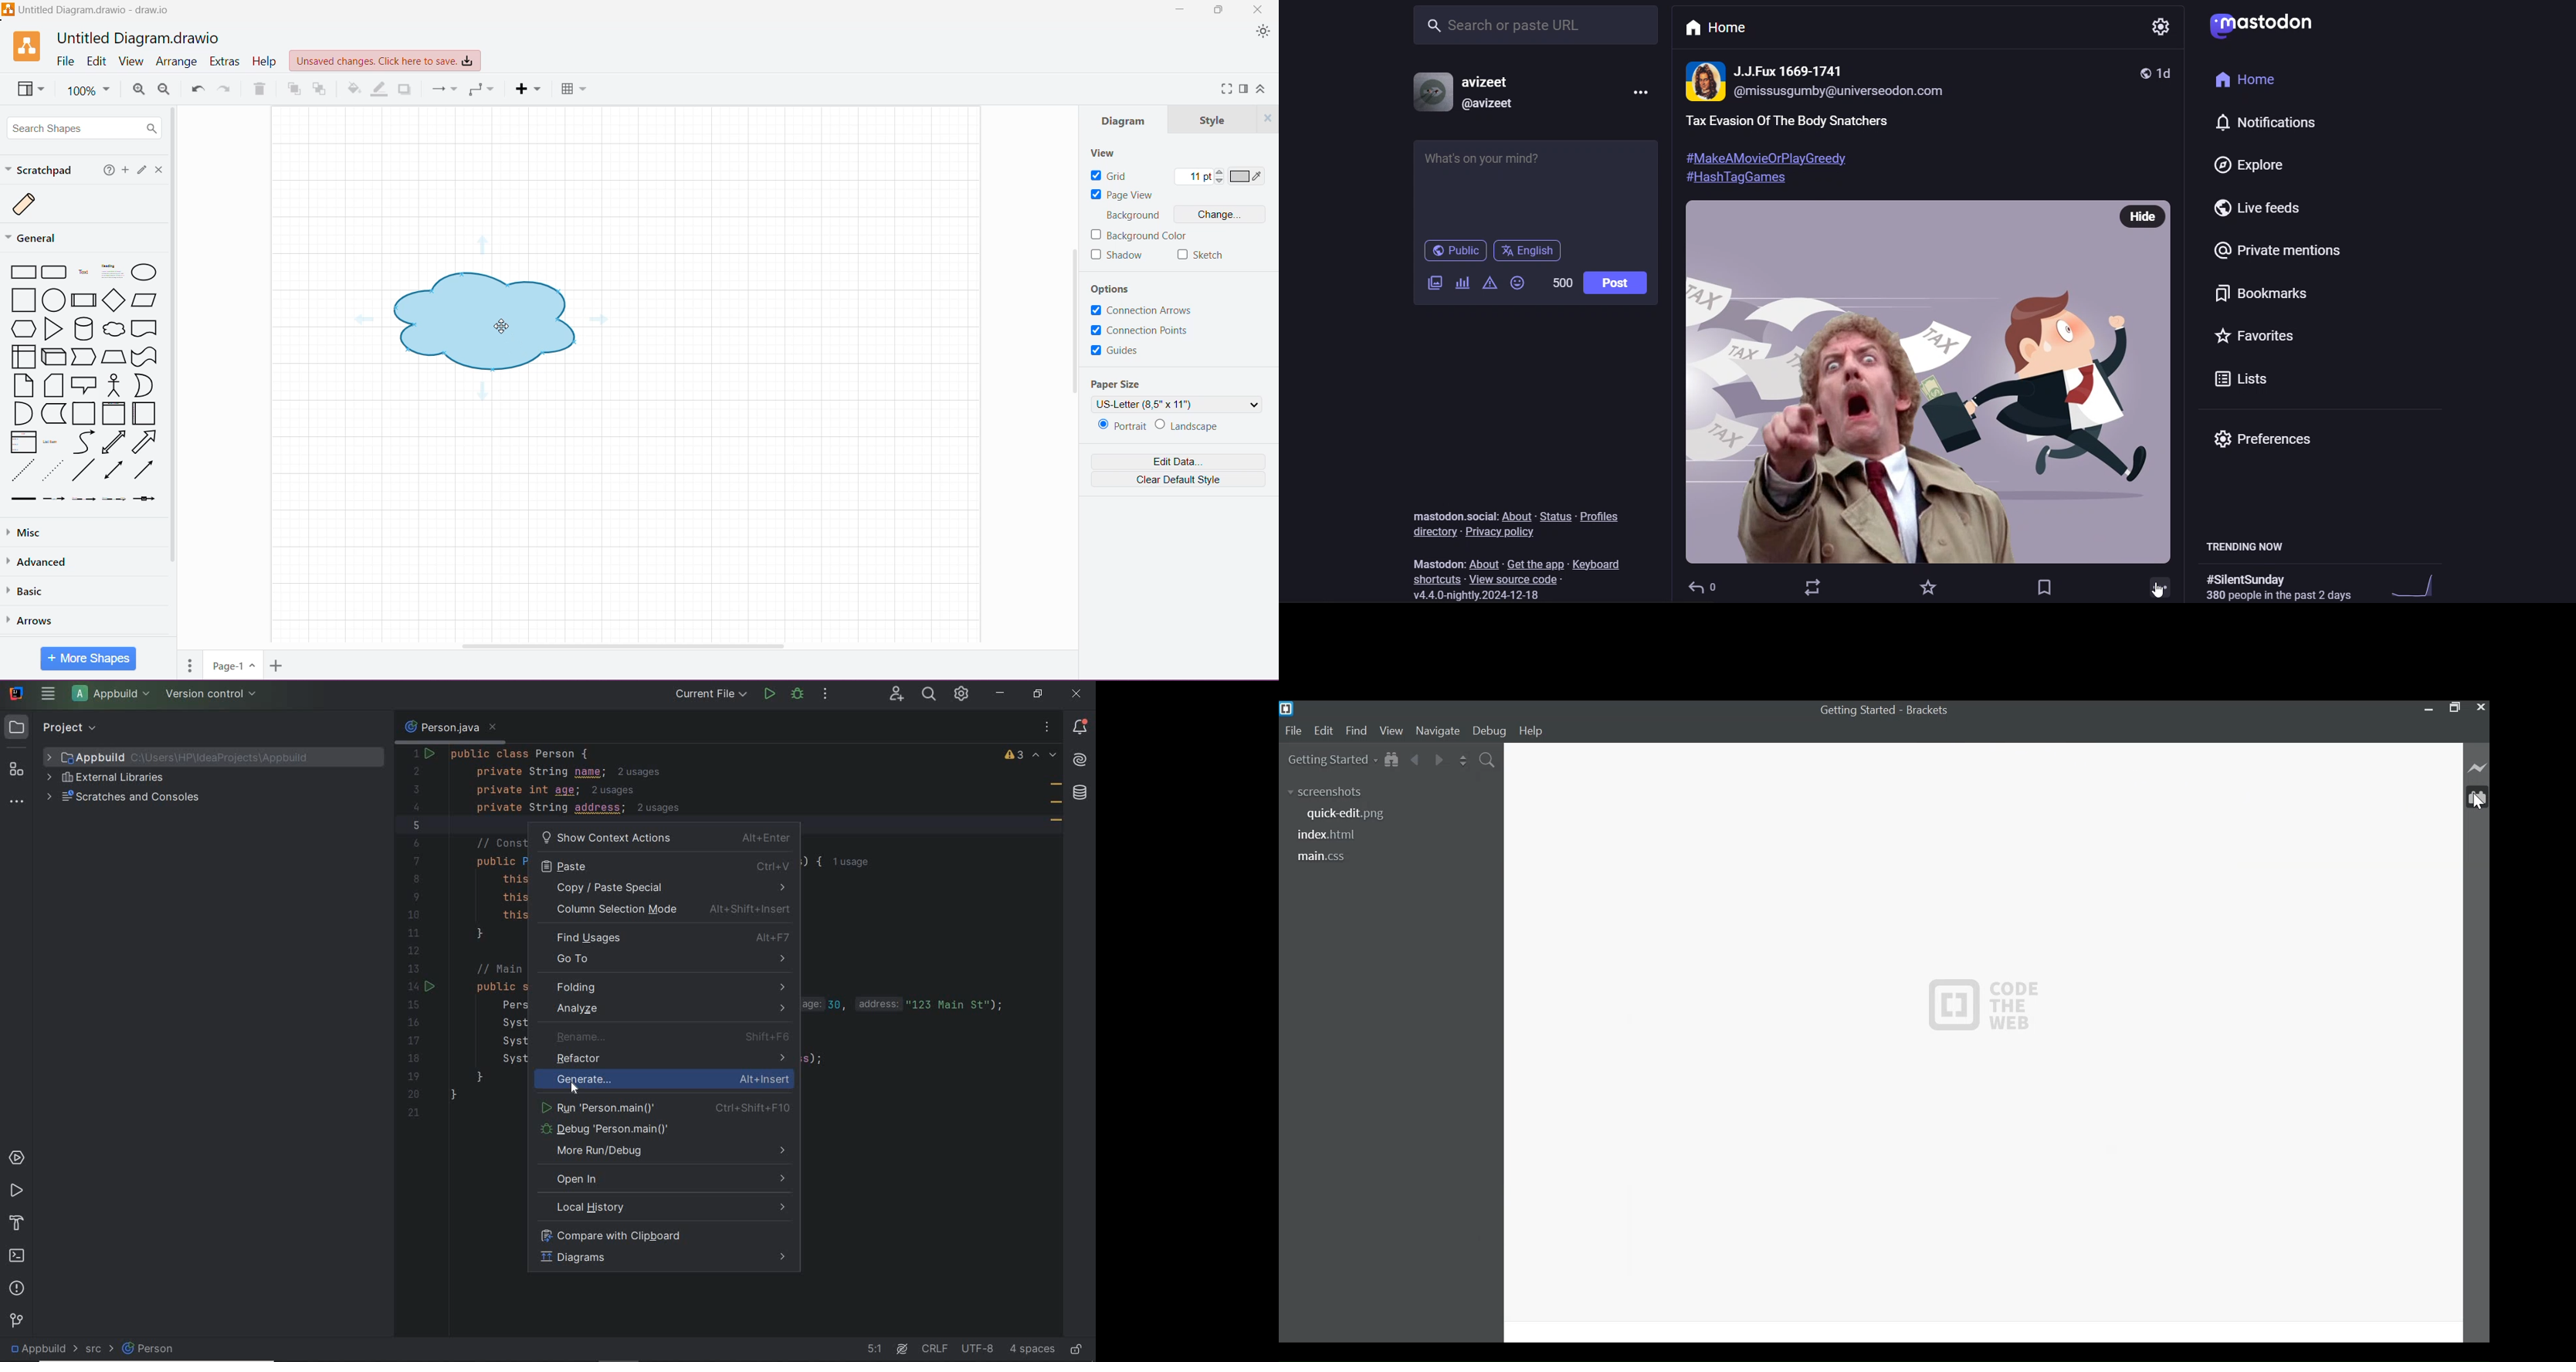 This screenshot has width=2576, height=1372. Describe the element at coordinates (1325, 792) in the screenshot. I see `screenshots` at that location.